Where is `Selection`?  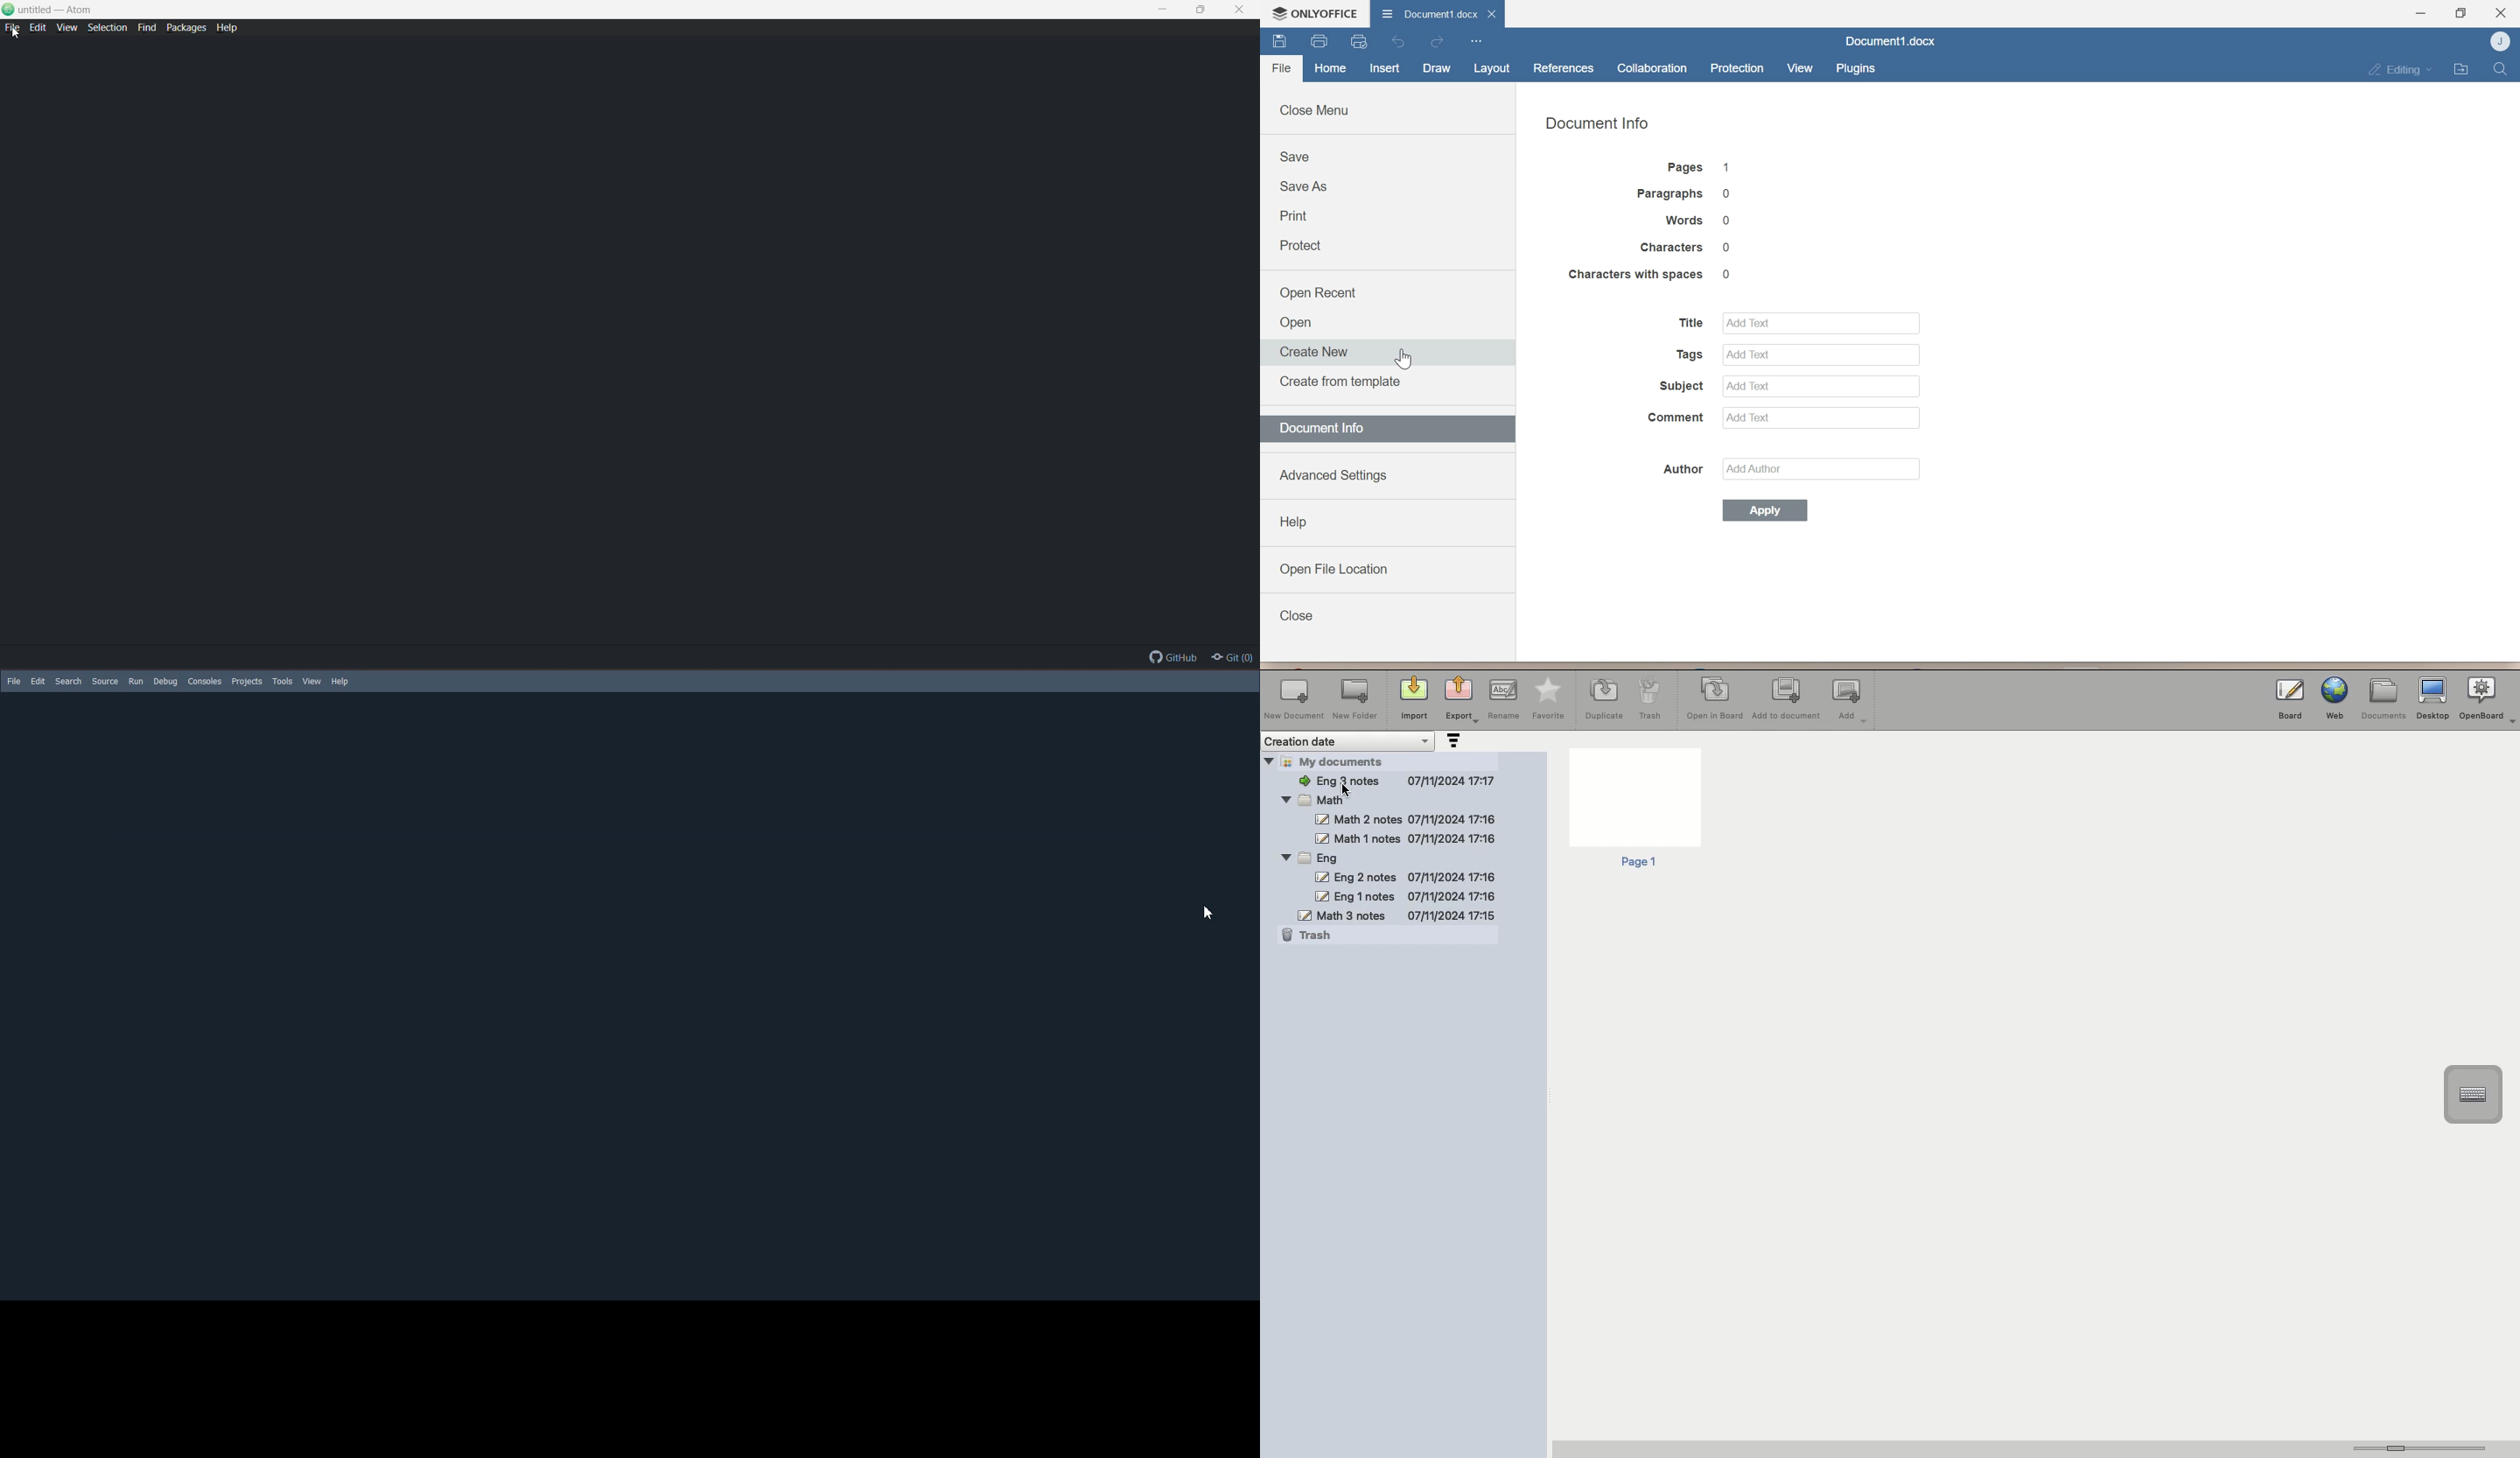
Selection is located at coordinates (106, 27).